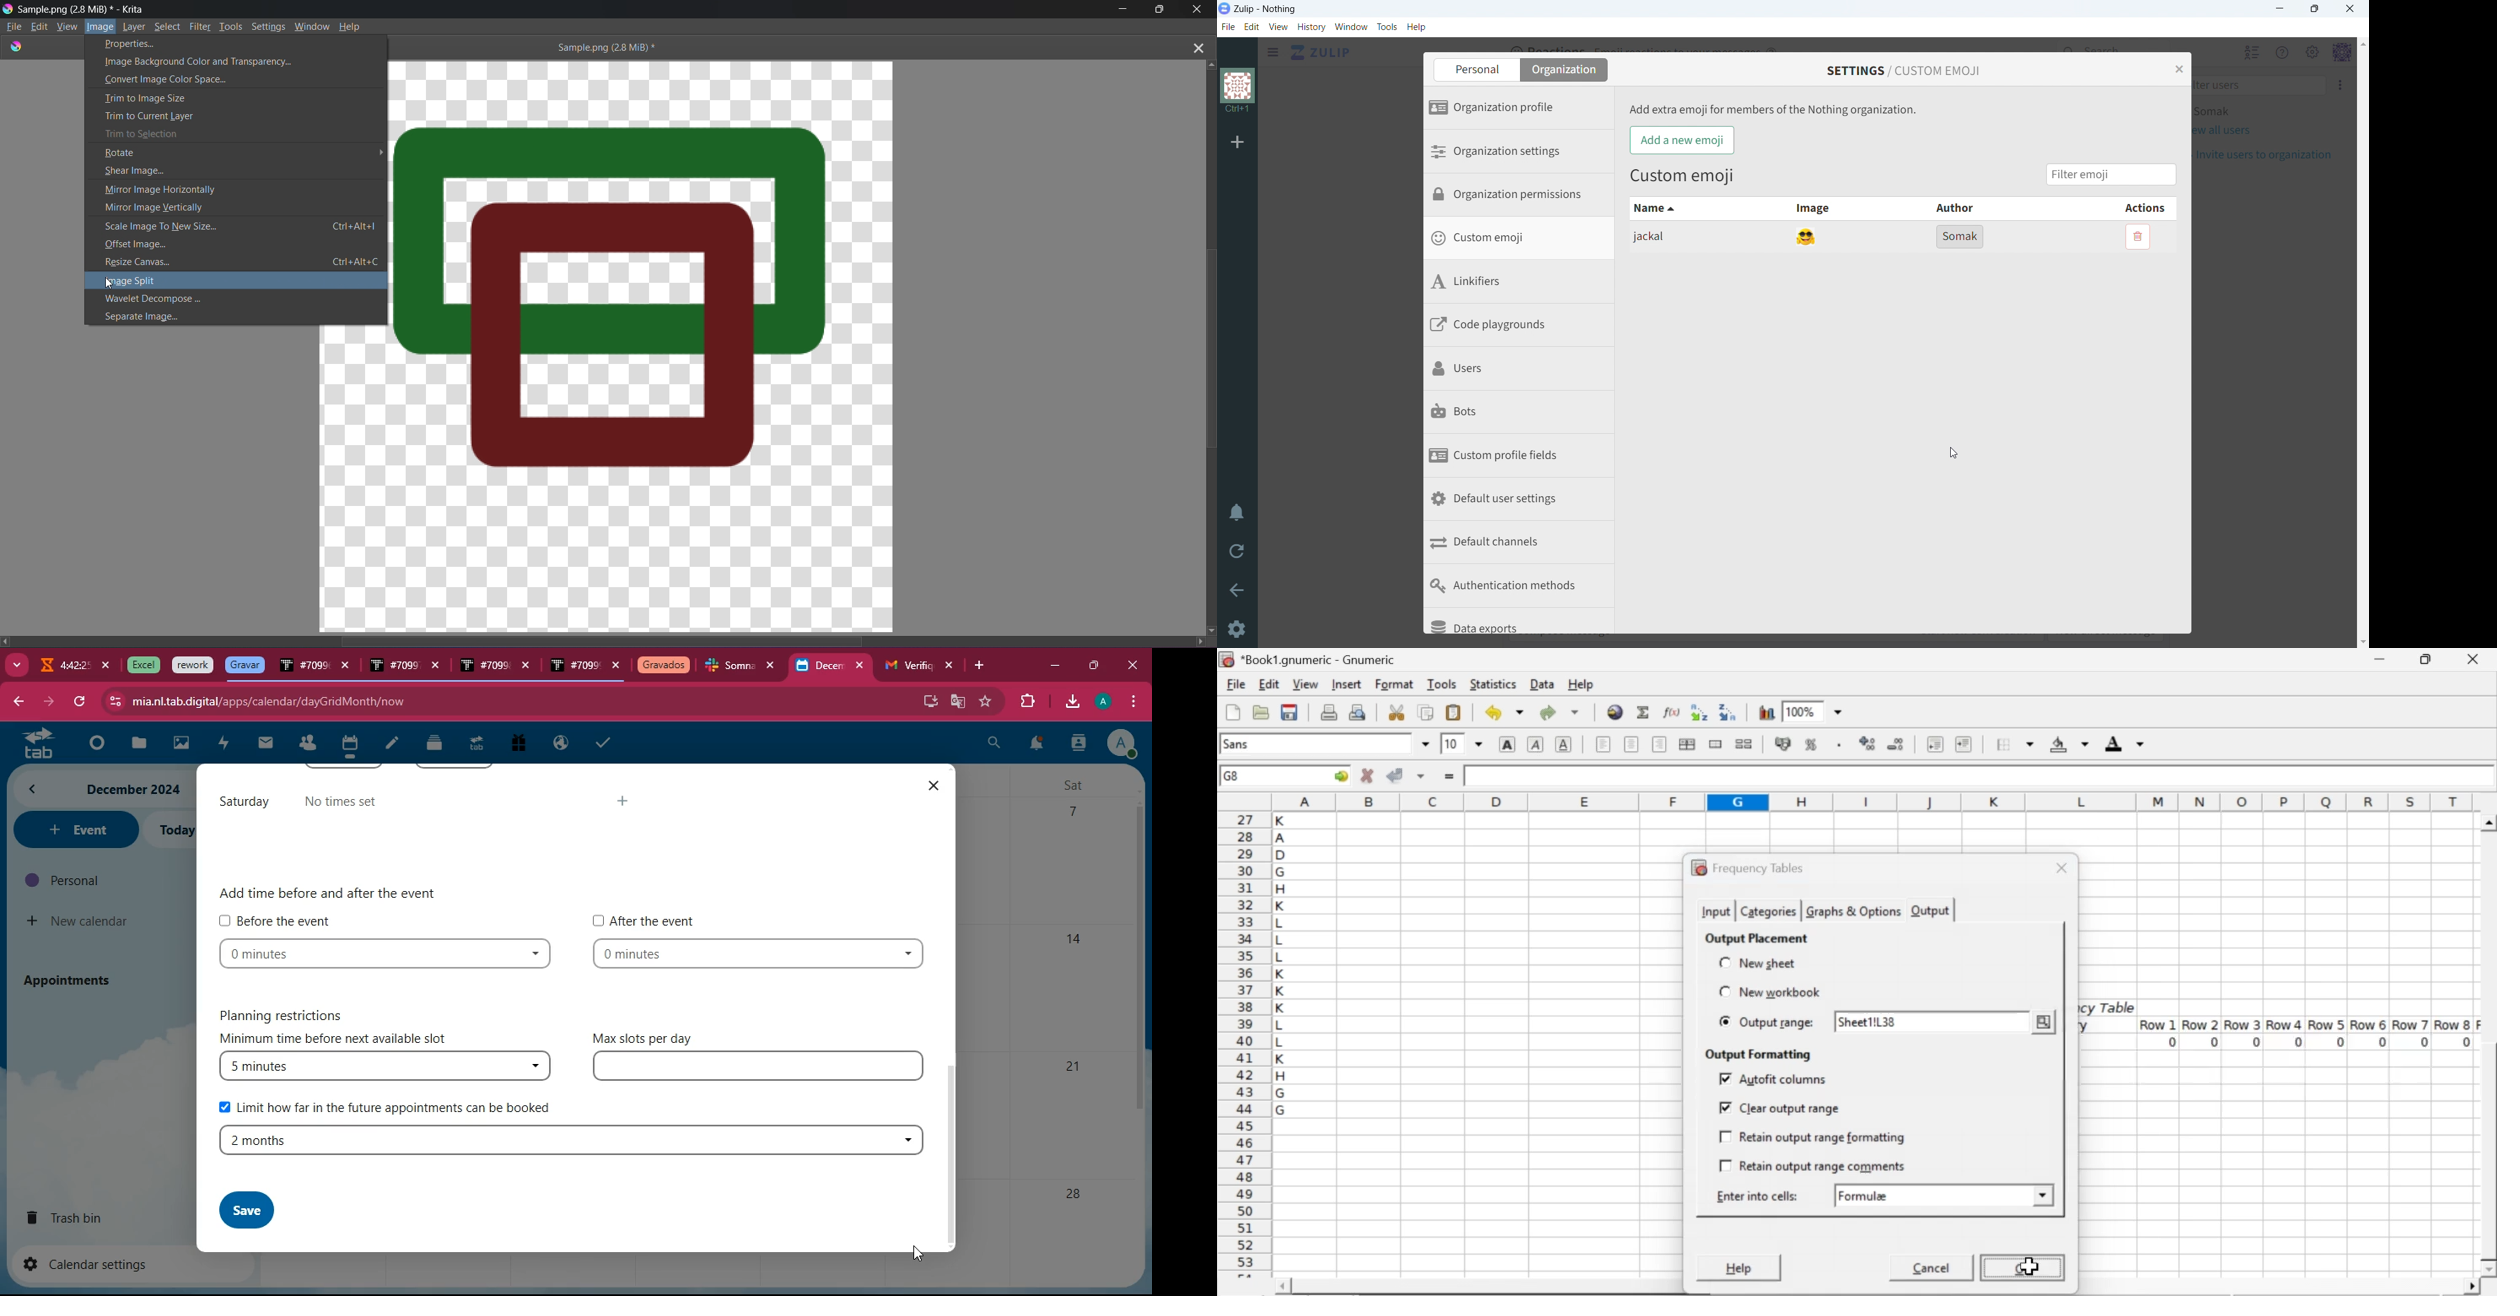 This screenshot has height=1316, width=2520. What do you see at coordinates (1025, 702) in the screenshot?
I see `extensions` at bounding box center [1025, 702].